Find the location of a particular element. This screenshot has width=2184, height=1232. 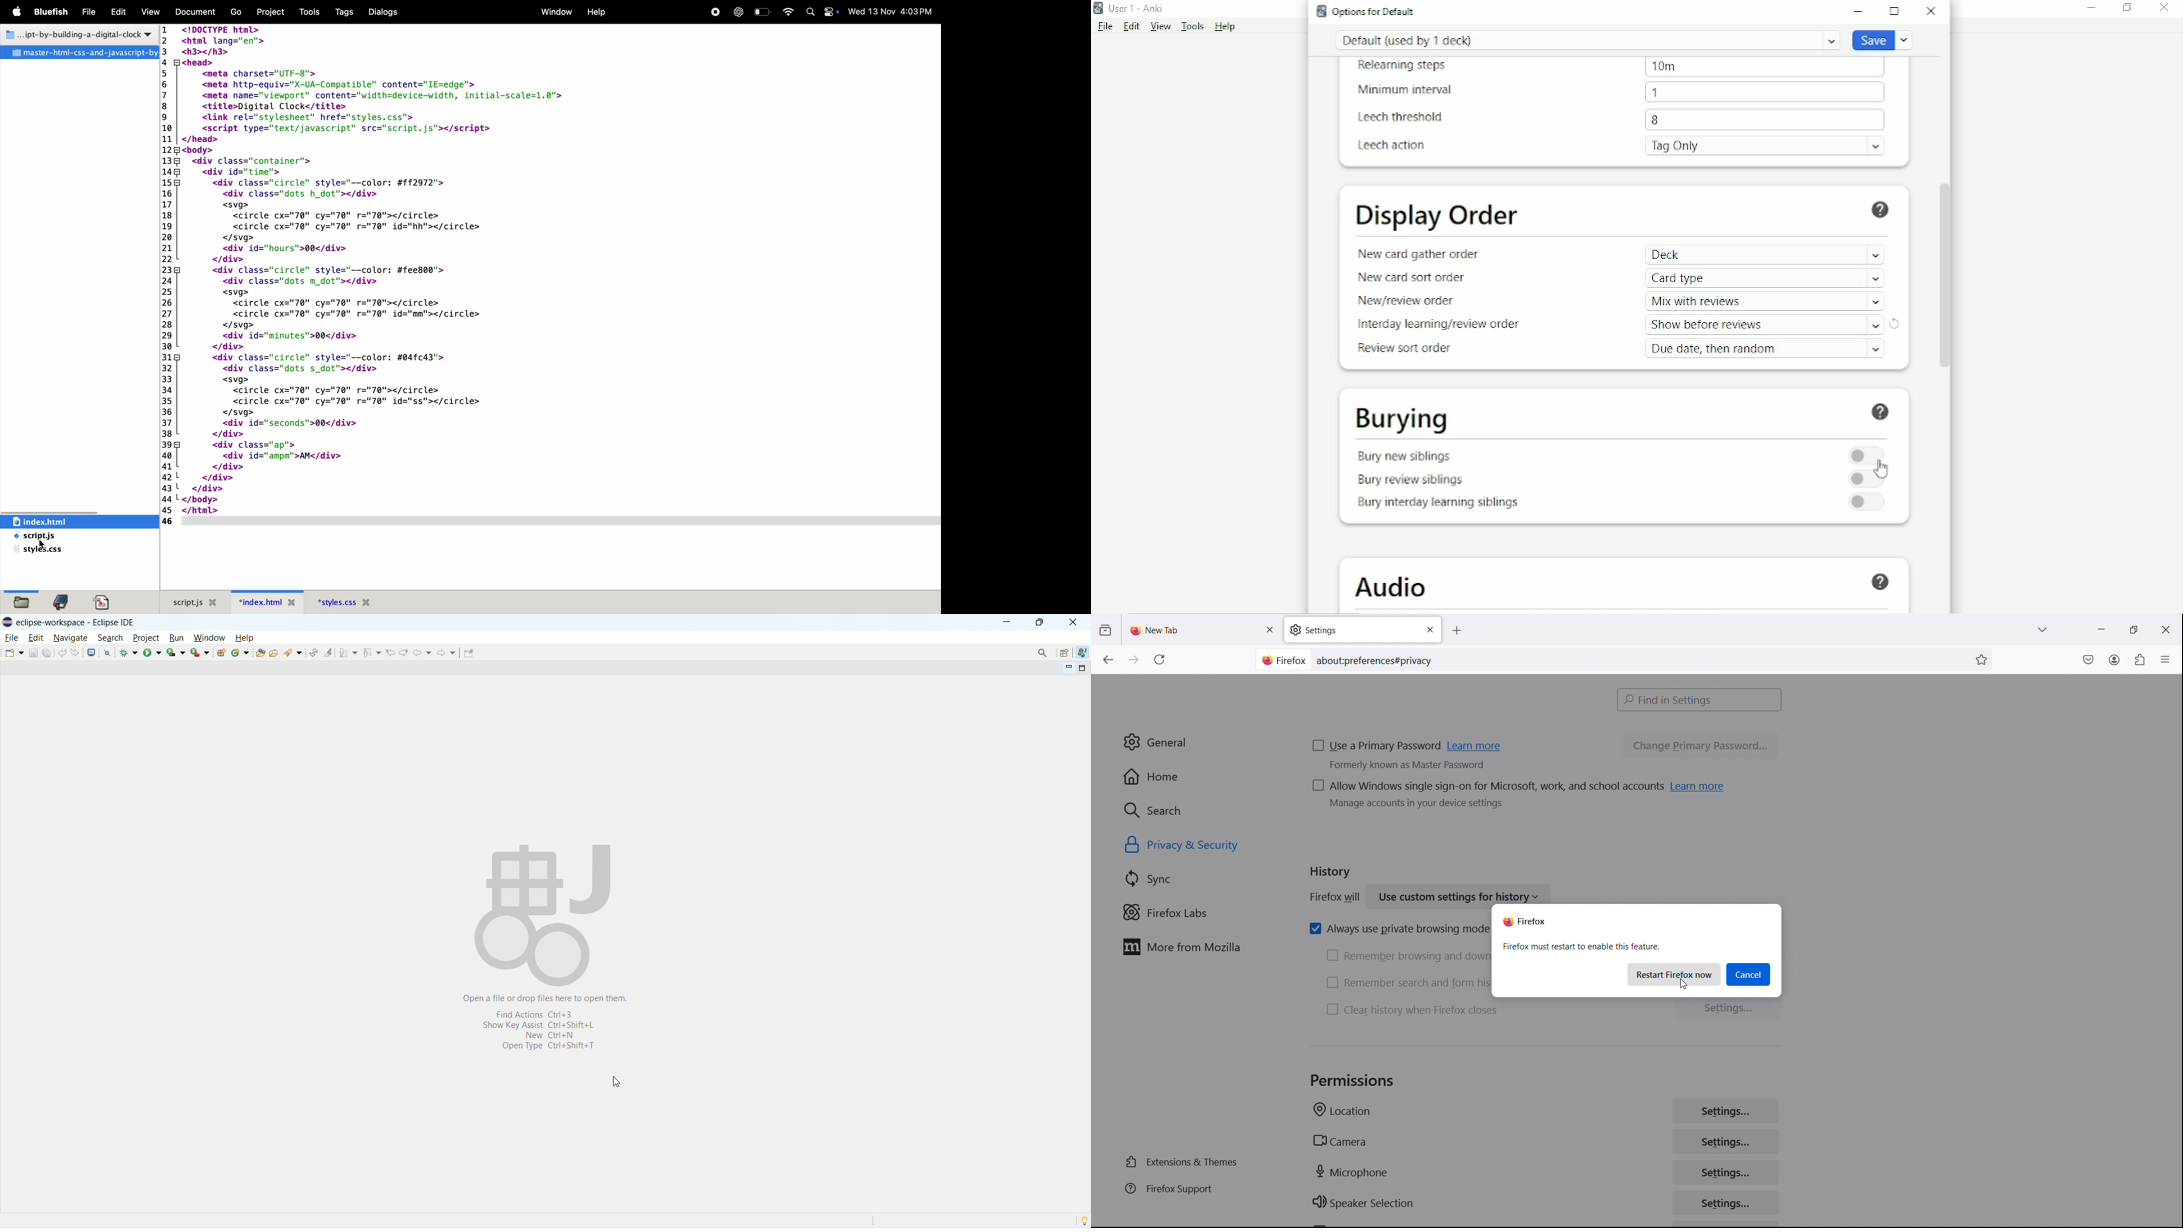

Apple menu is located at coordinates (16, 12).